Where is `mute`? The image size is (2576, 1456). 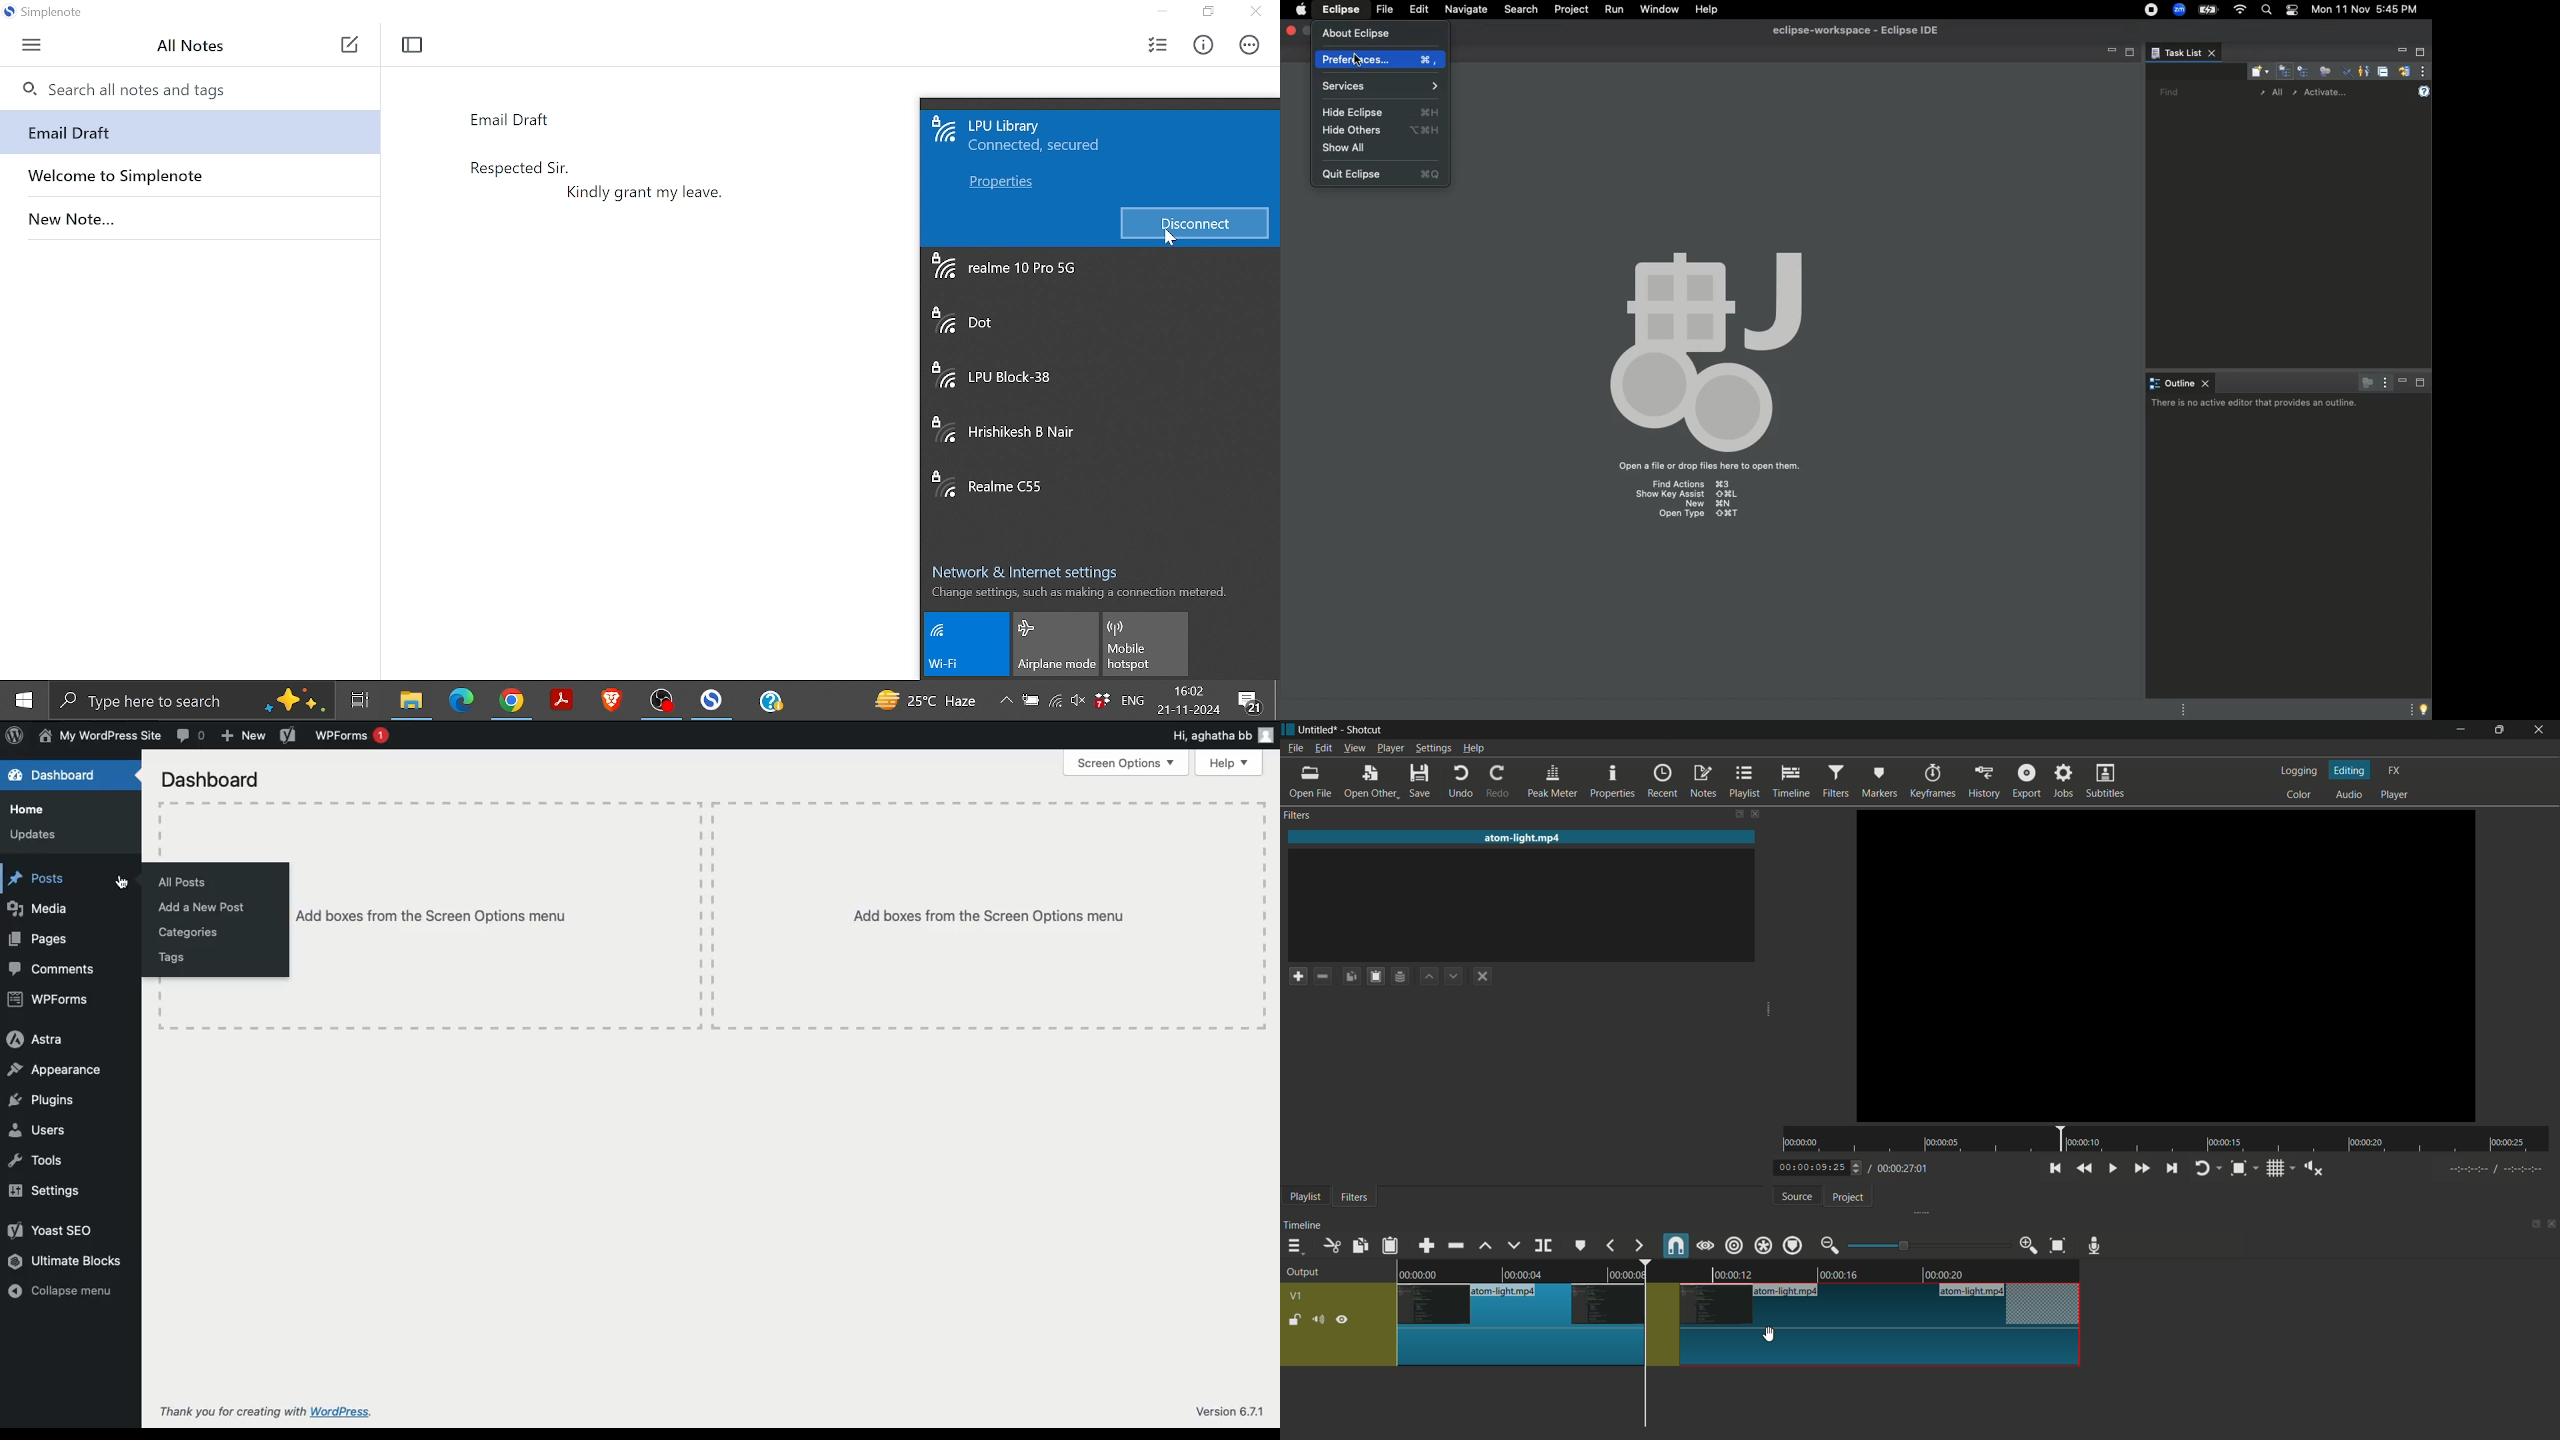
mute is located at coordinates (1317, 1319).